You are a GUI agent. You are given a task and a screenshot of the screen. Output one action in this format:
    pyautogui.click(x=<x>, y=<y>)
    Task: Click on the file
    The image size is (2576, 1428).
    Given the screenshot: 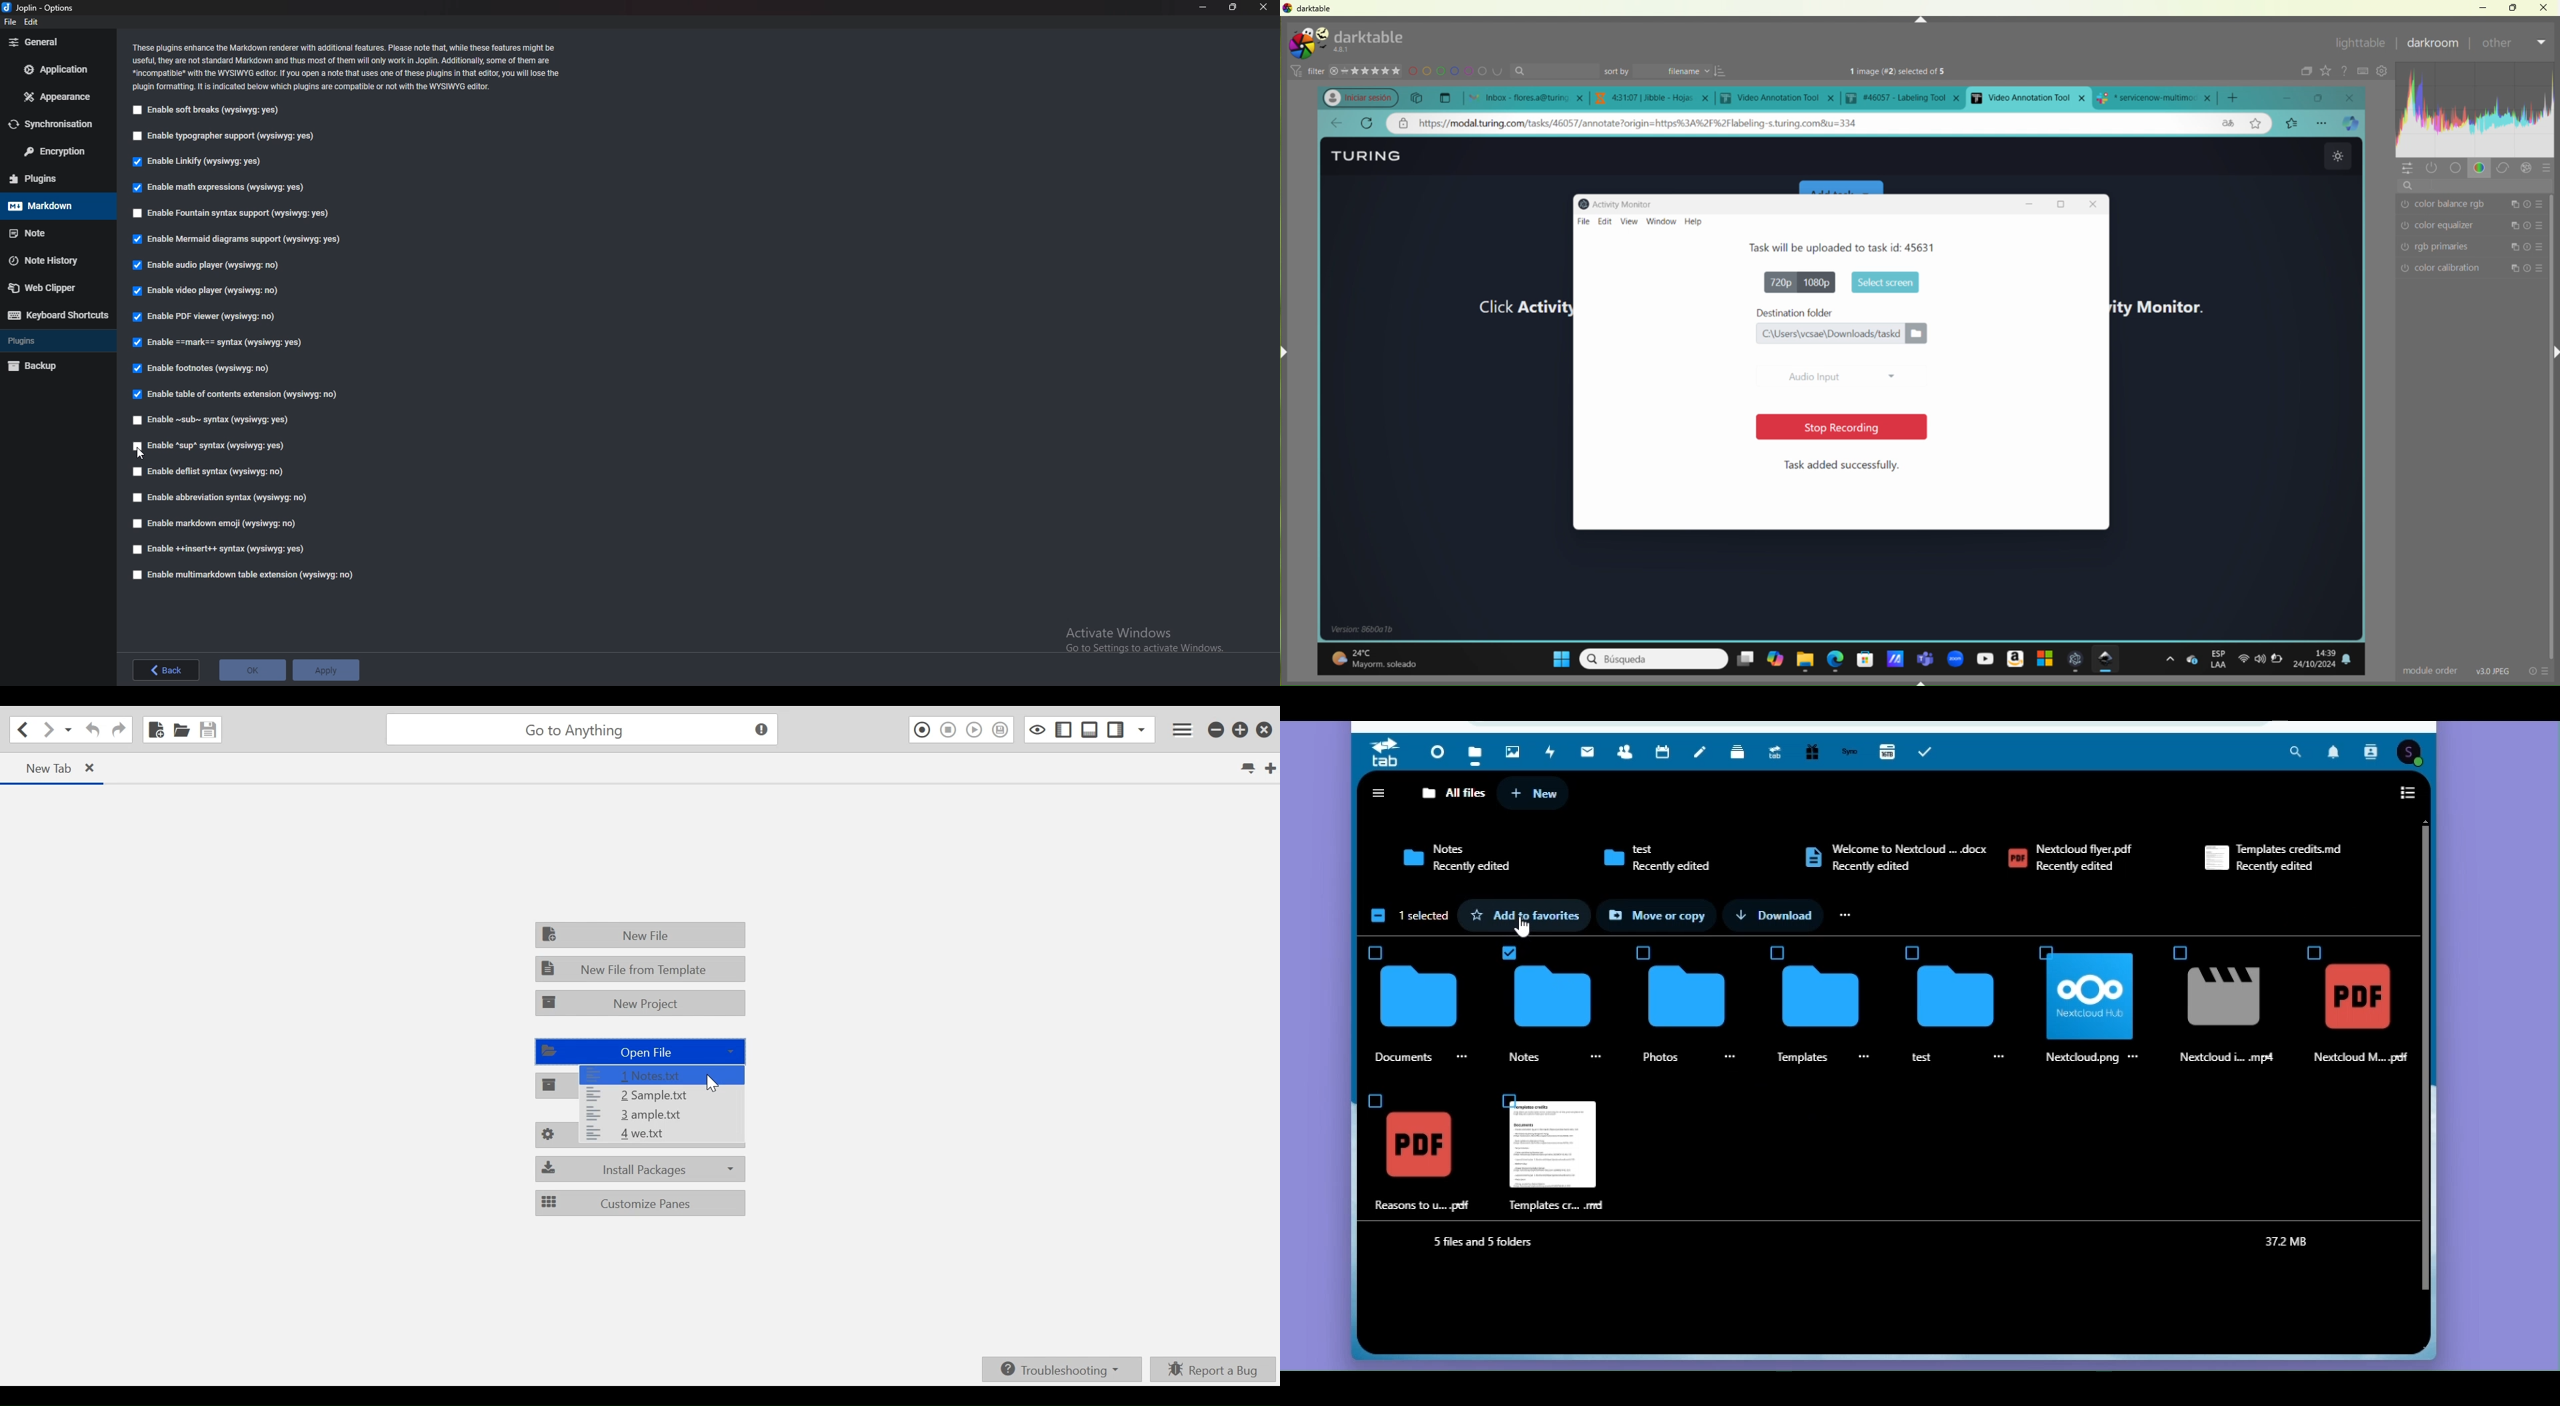 What is the action you would take?
    pyautogui.click(x=10, y=22)
    